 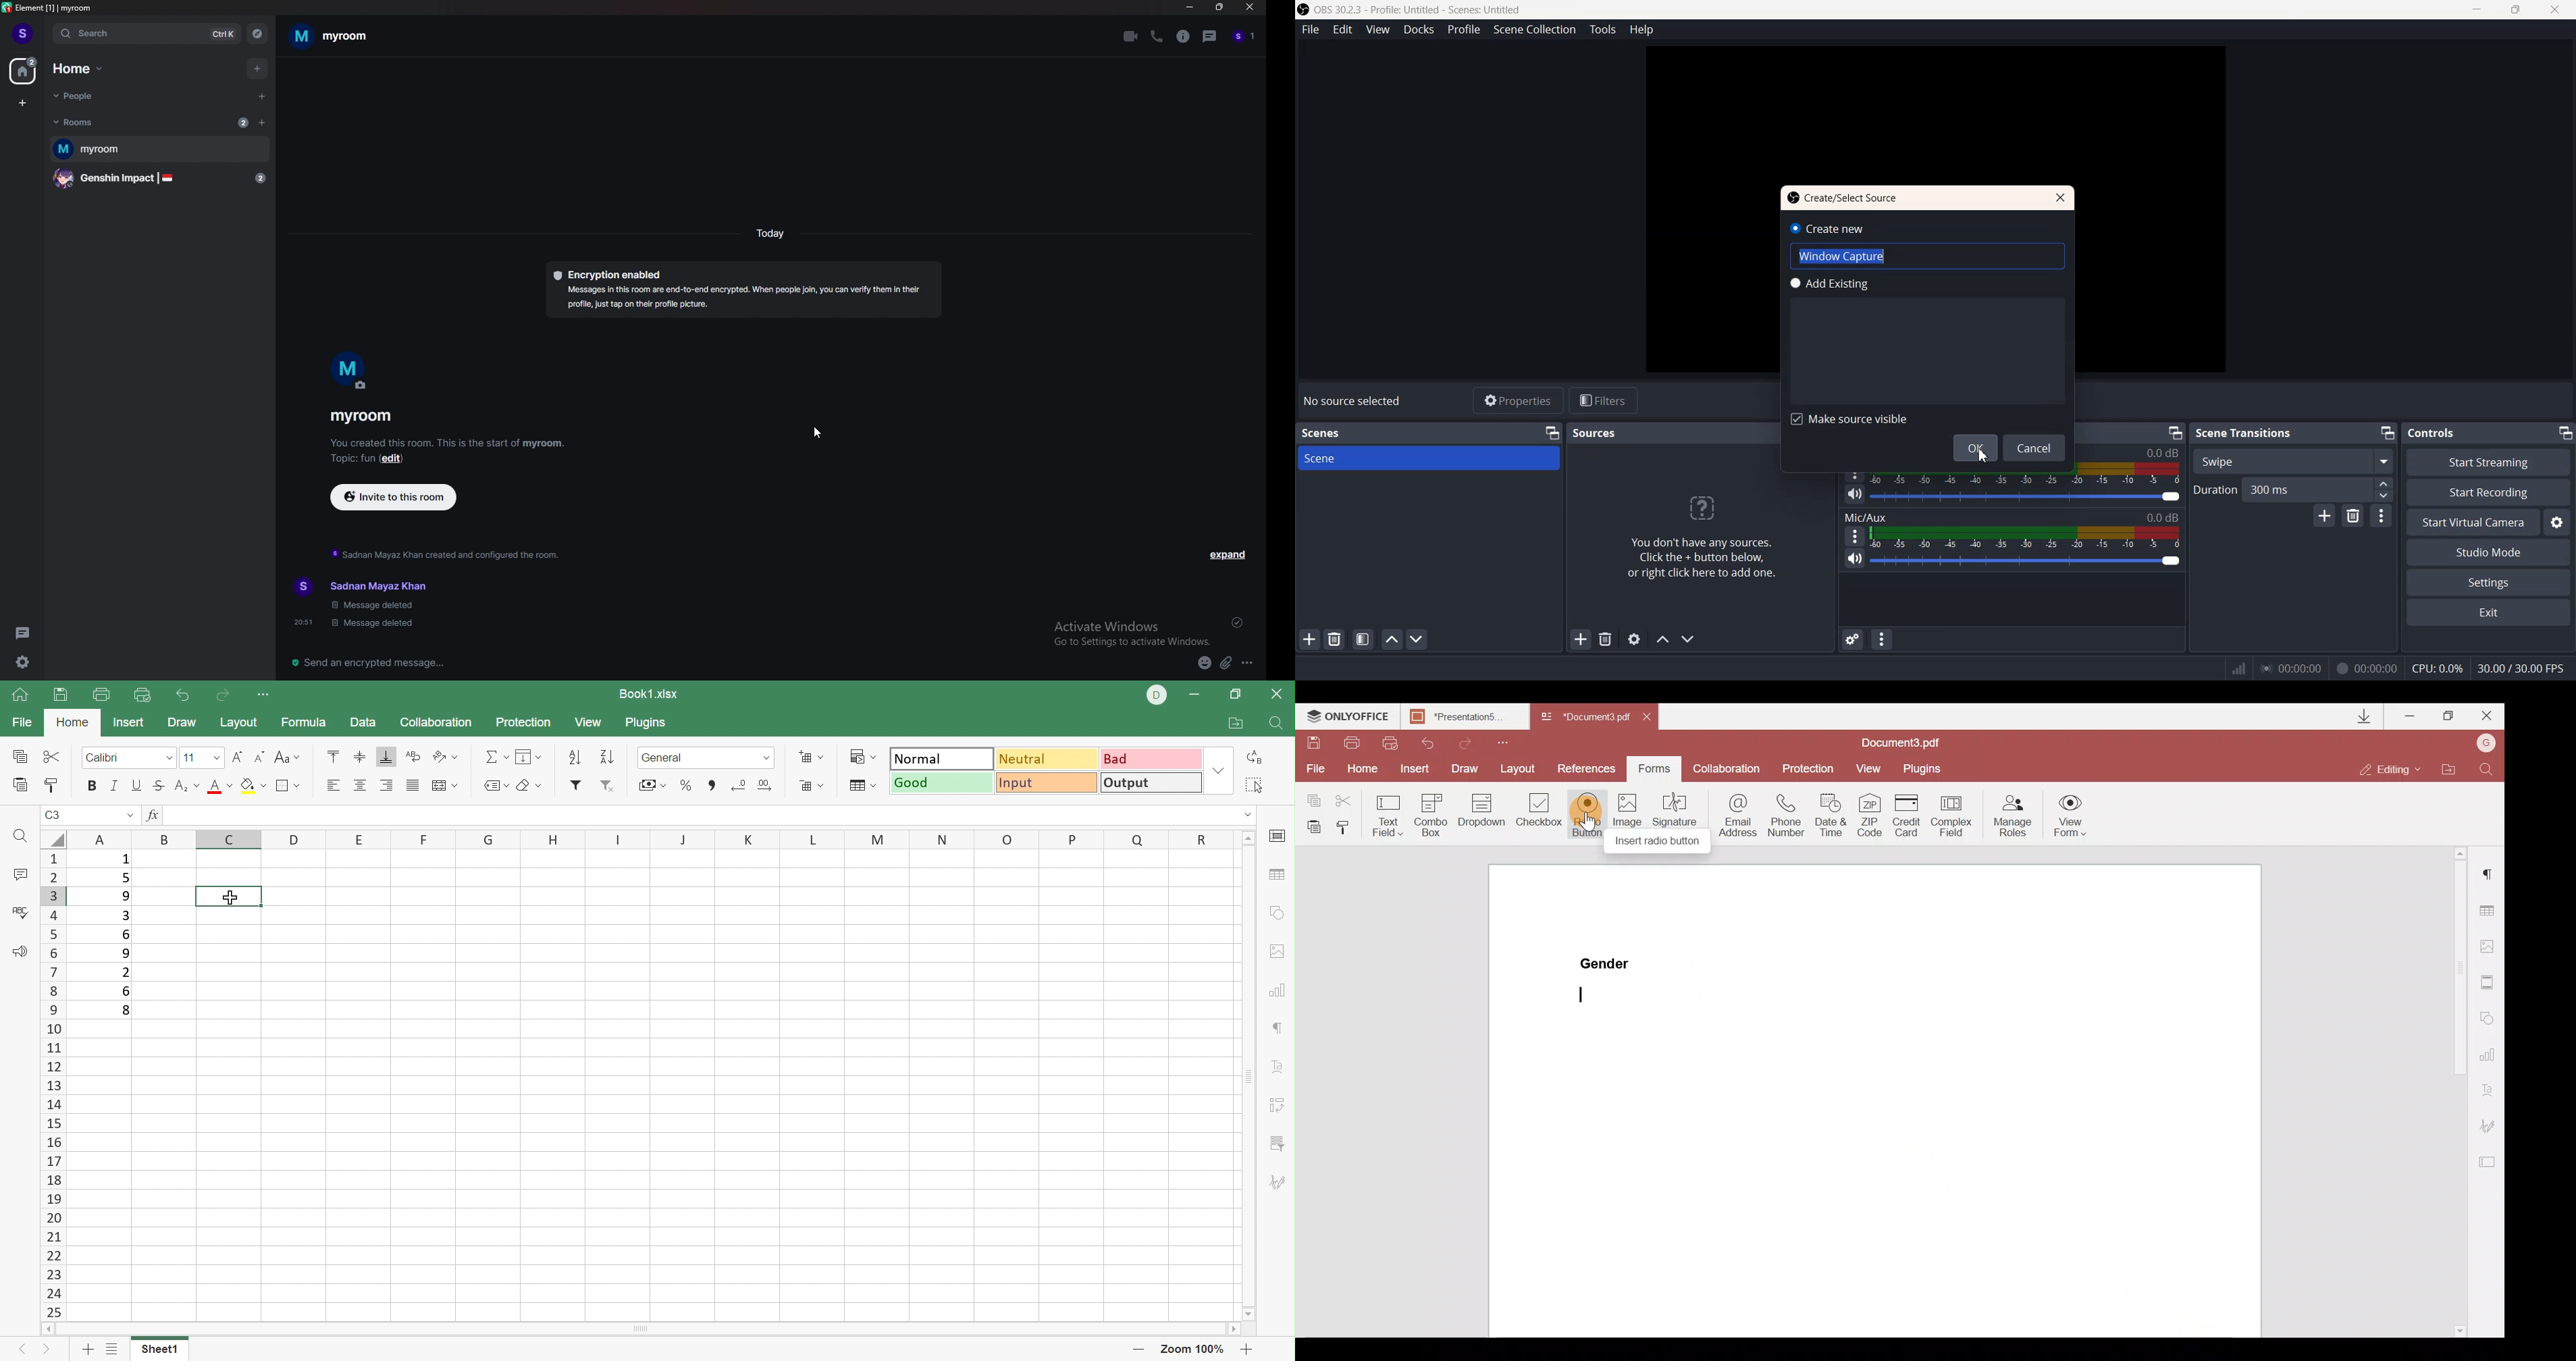 I want to click on You don't have any sources.
Click the + button below,
or right click here to add one., so click(x=1699, y=535).